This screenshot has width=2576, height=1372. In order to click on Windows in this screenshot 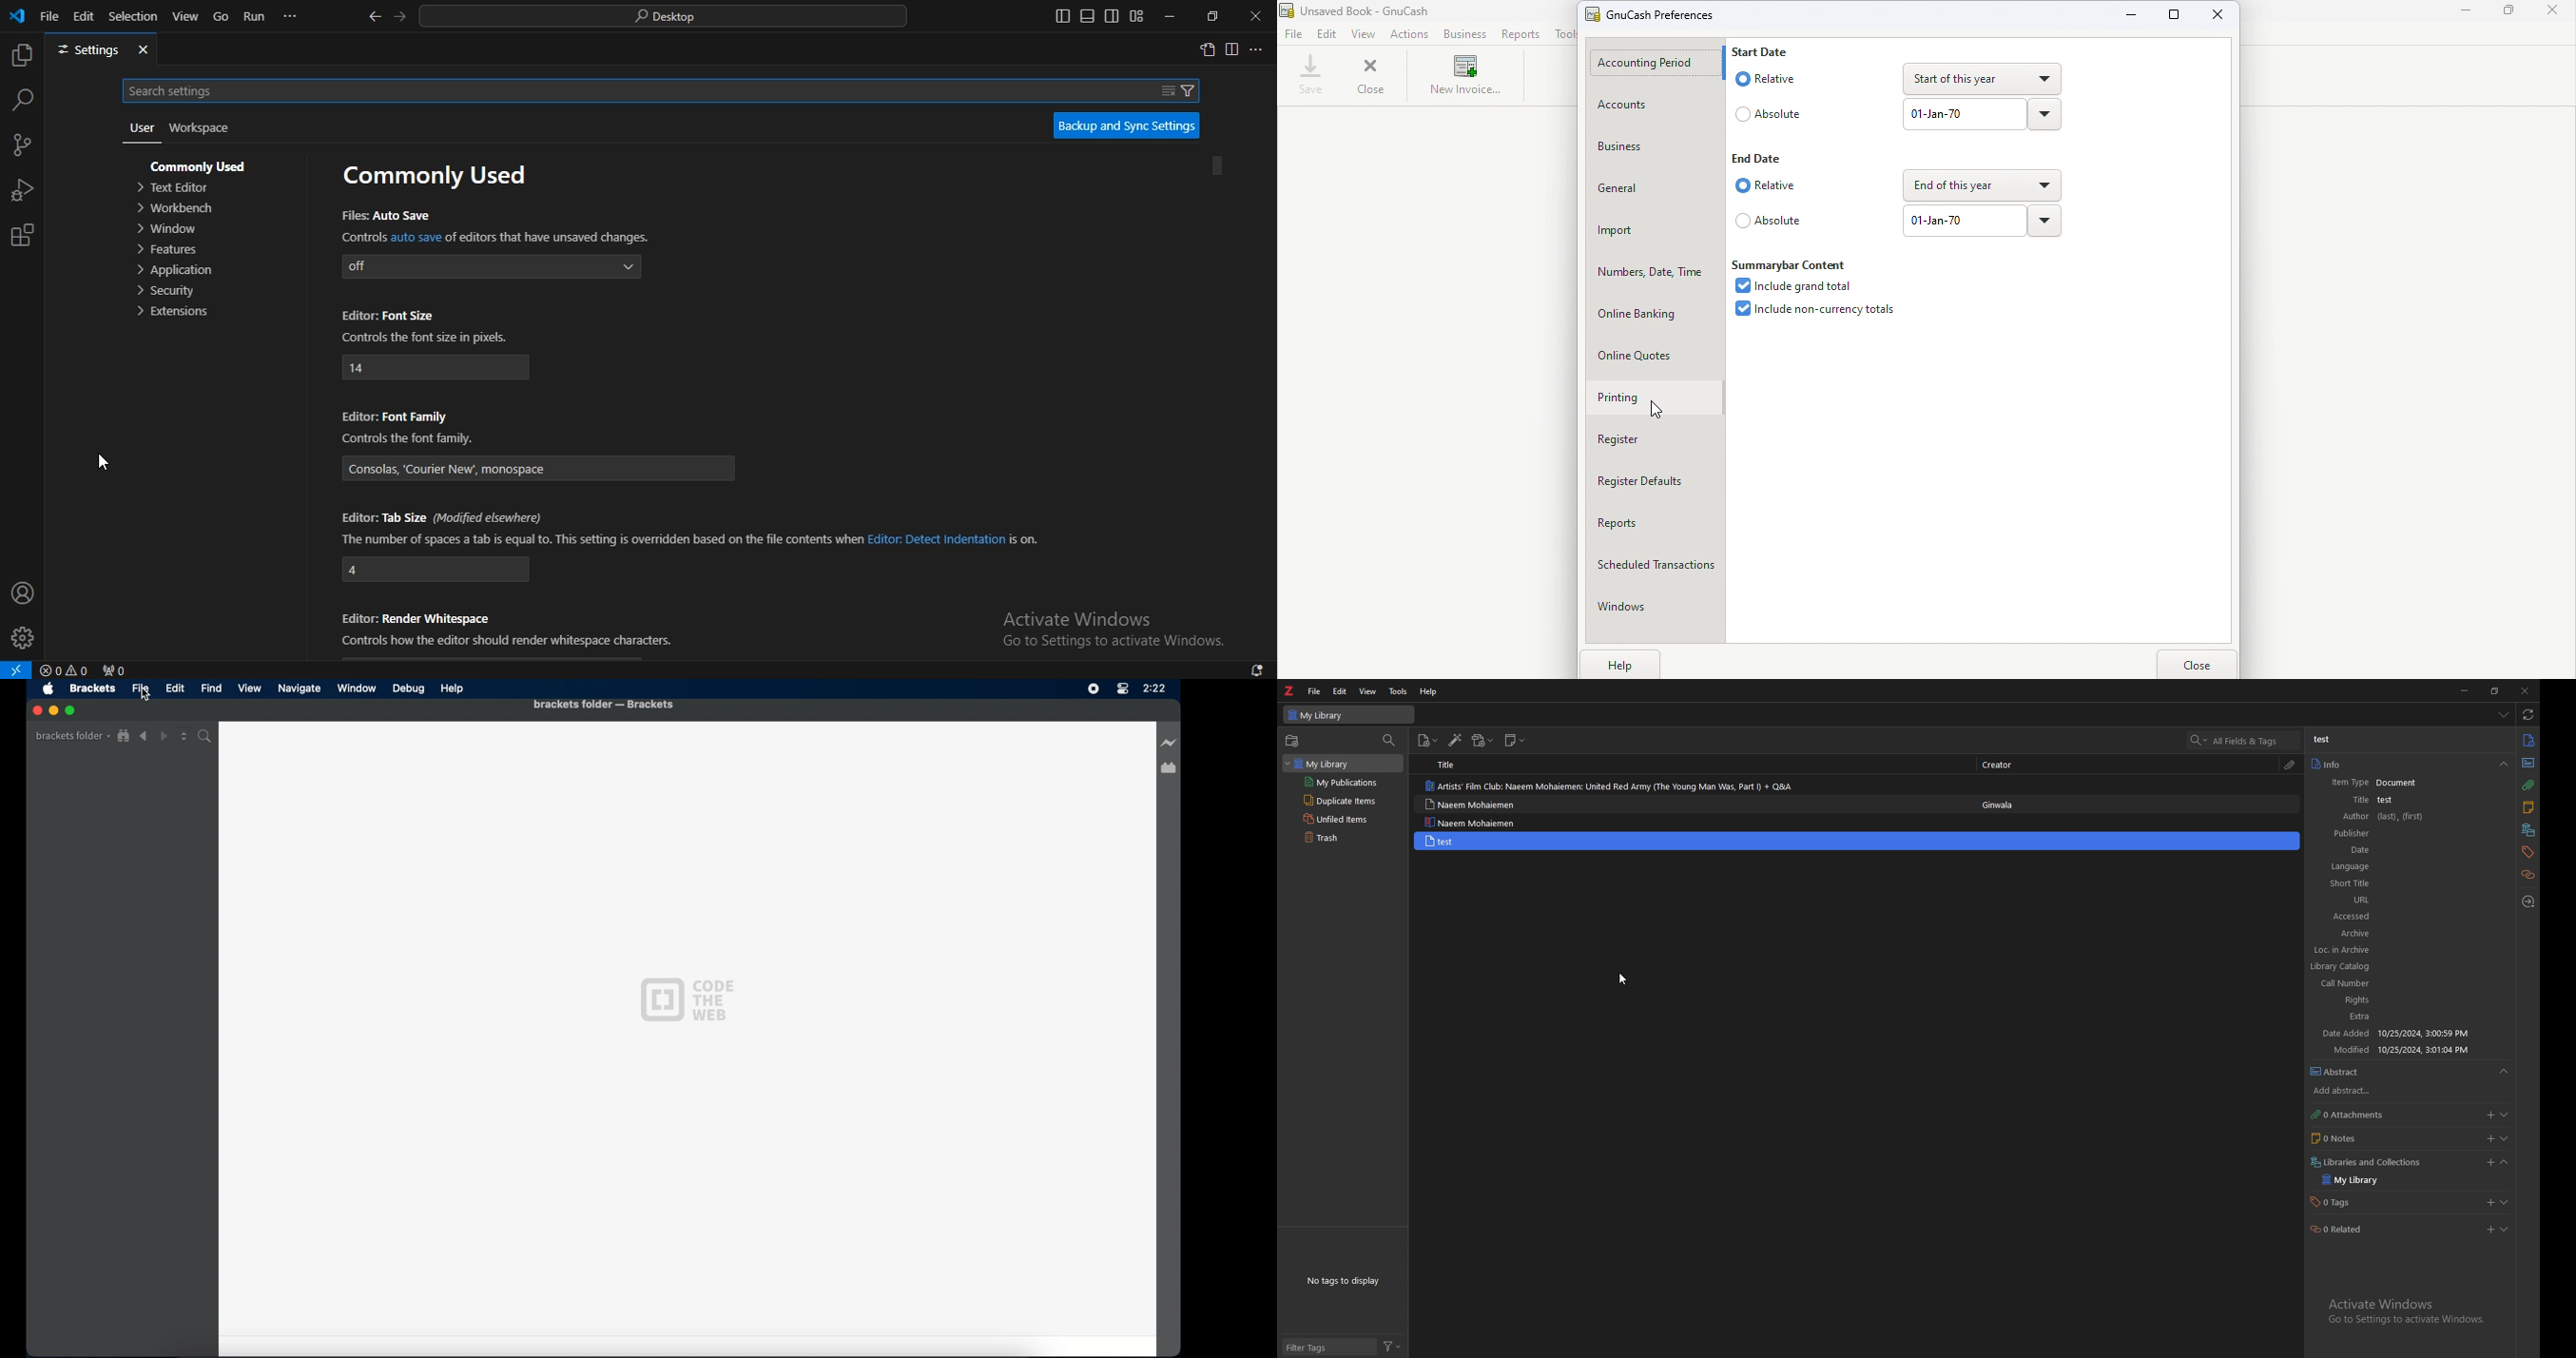, I will do `click(1654, 610)`.